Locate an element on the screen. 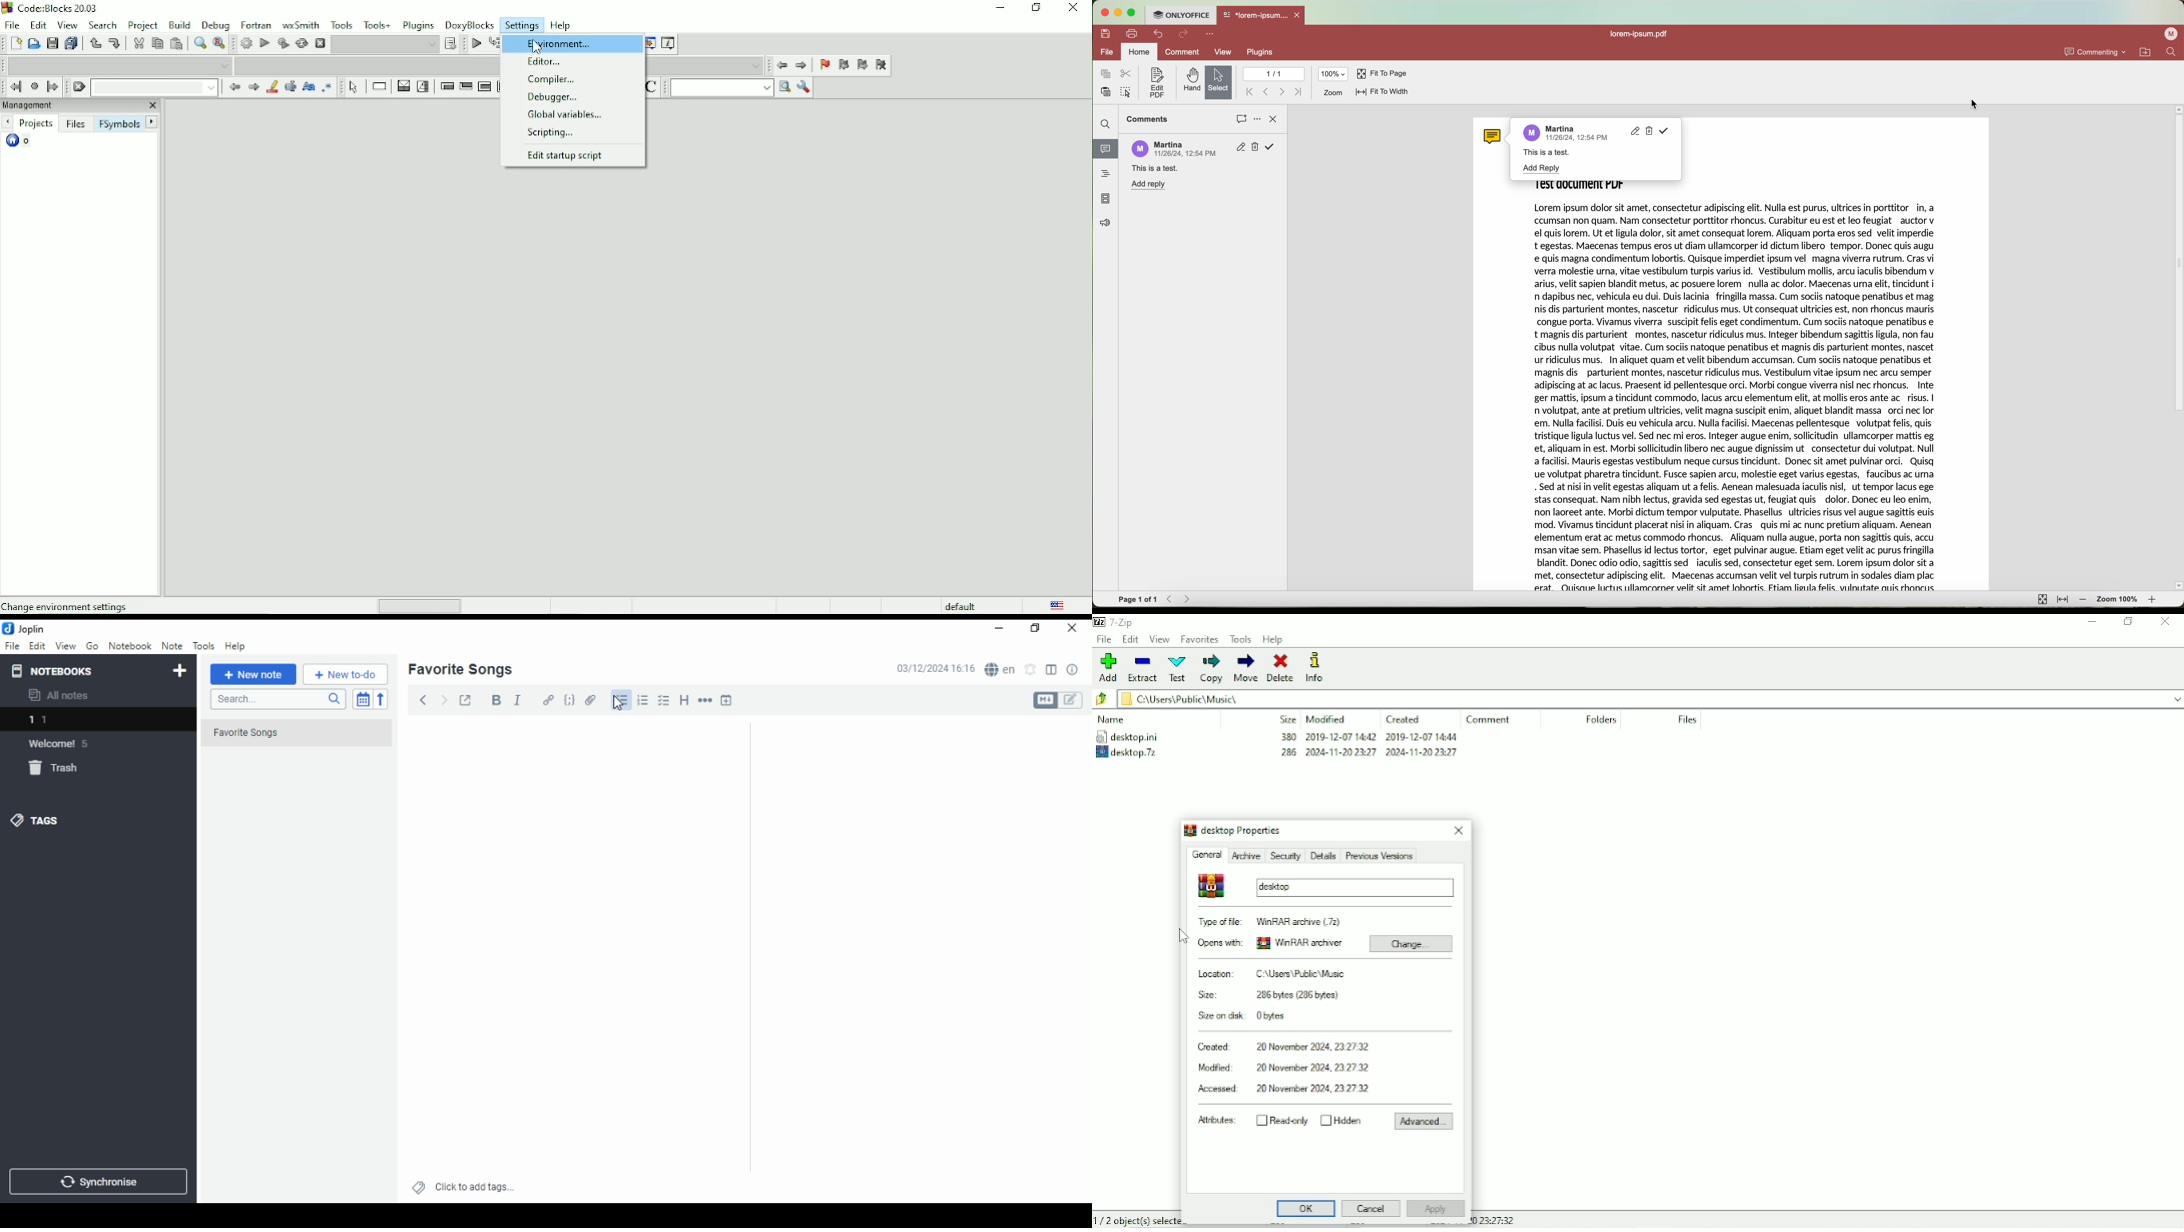 This screenshot has height=1232, width=2184. add reply is located at coordinates (1540, 169).